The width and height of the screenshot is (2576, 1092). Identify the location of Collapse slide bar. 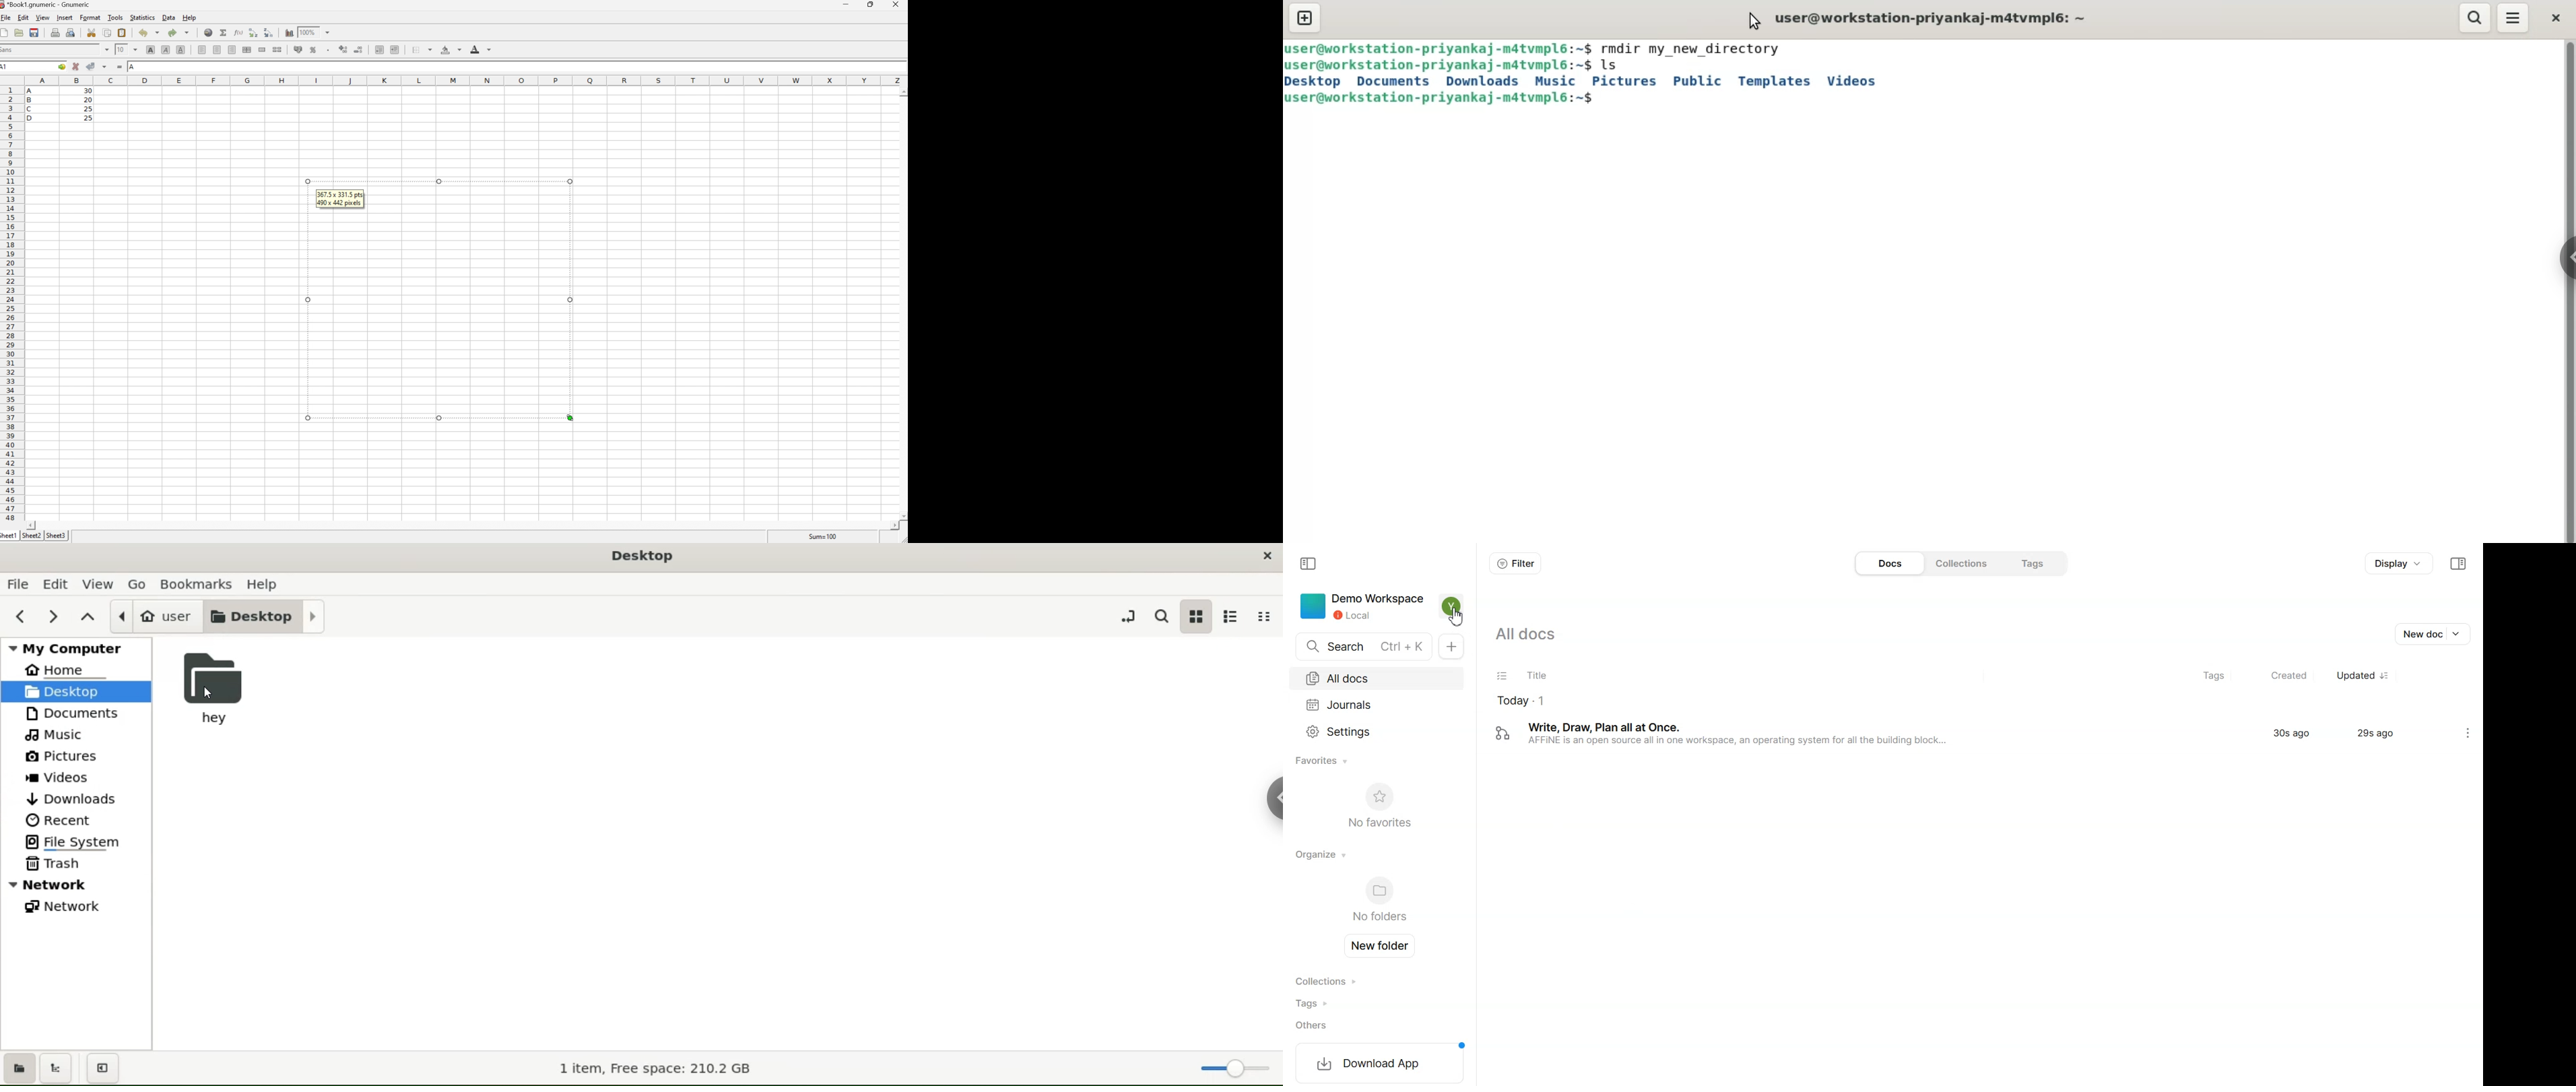
(1309, 564).